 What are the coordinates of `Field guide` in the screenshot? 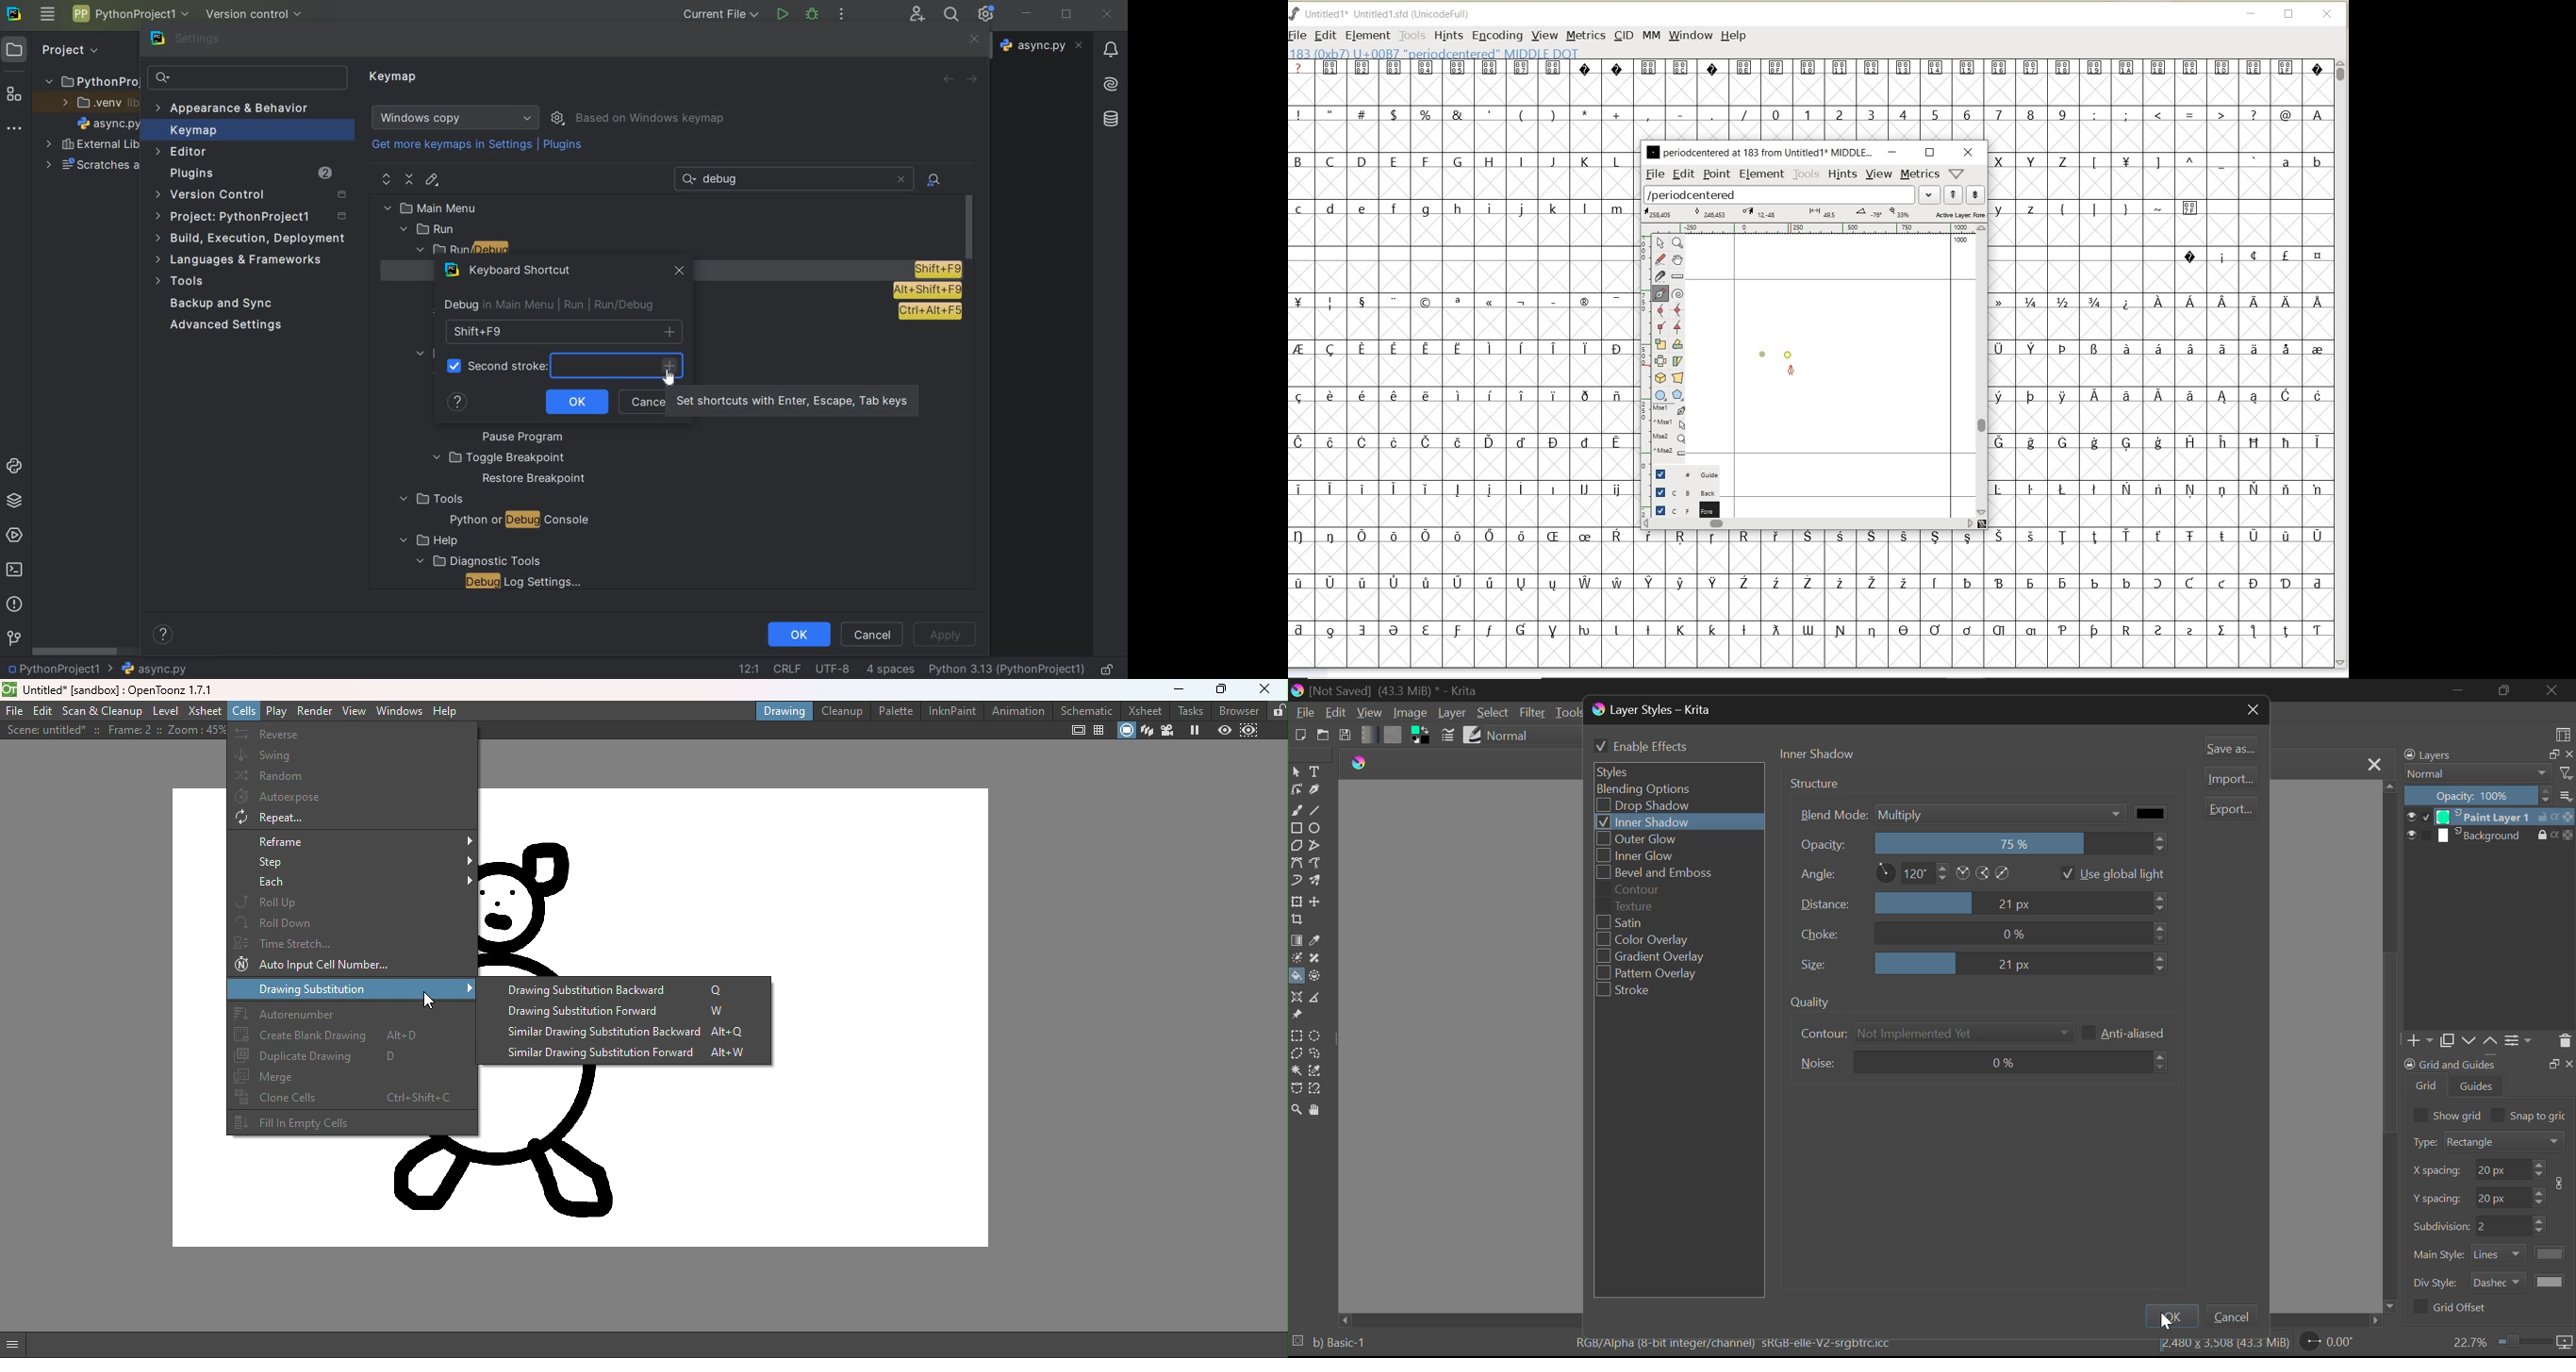 It's located at (1101, 730).